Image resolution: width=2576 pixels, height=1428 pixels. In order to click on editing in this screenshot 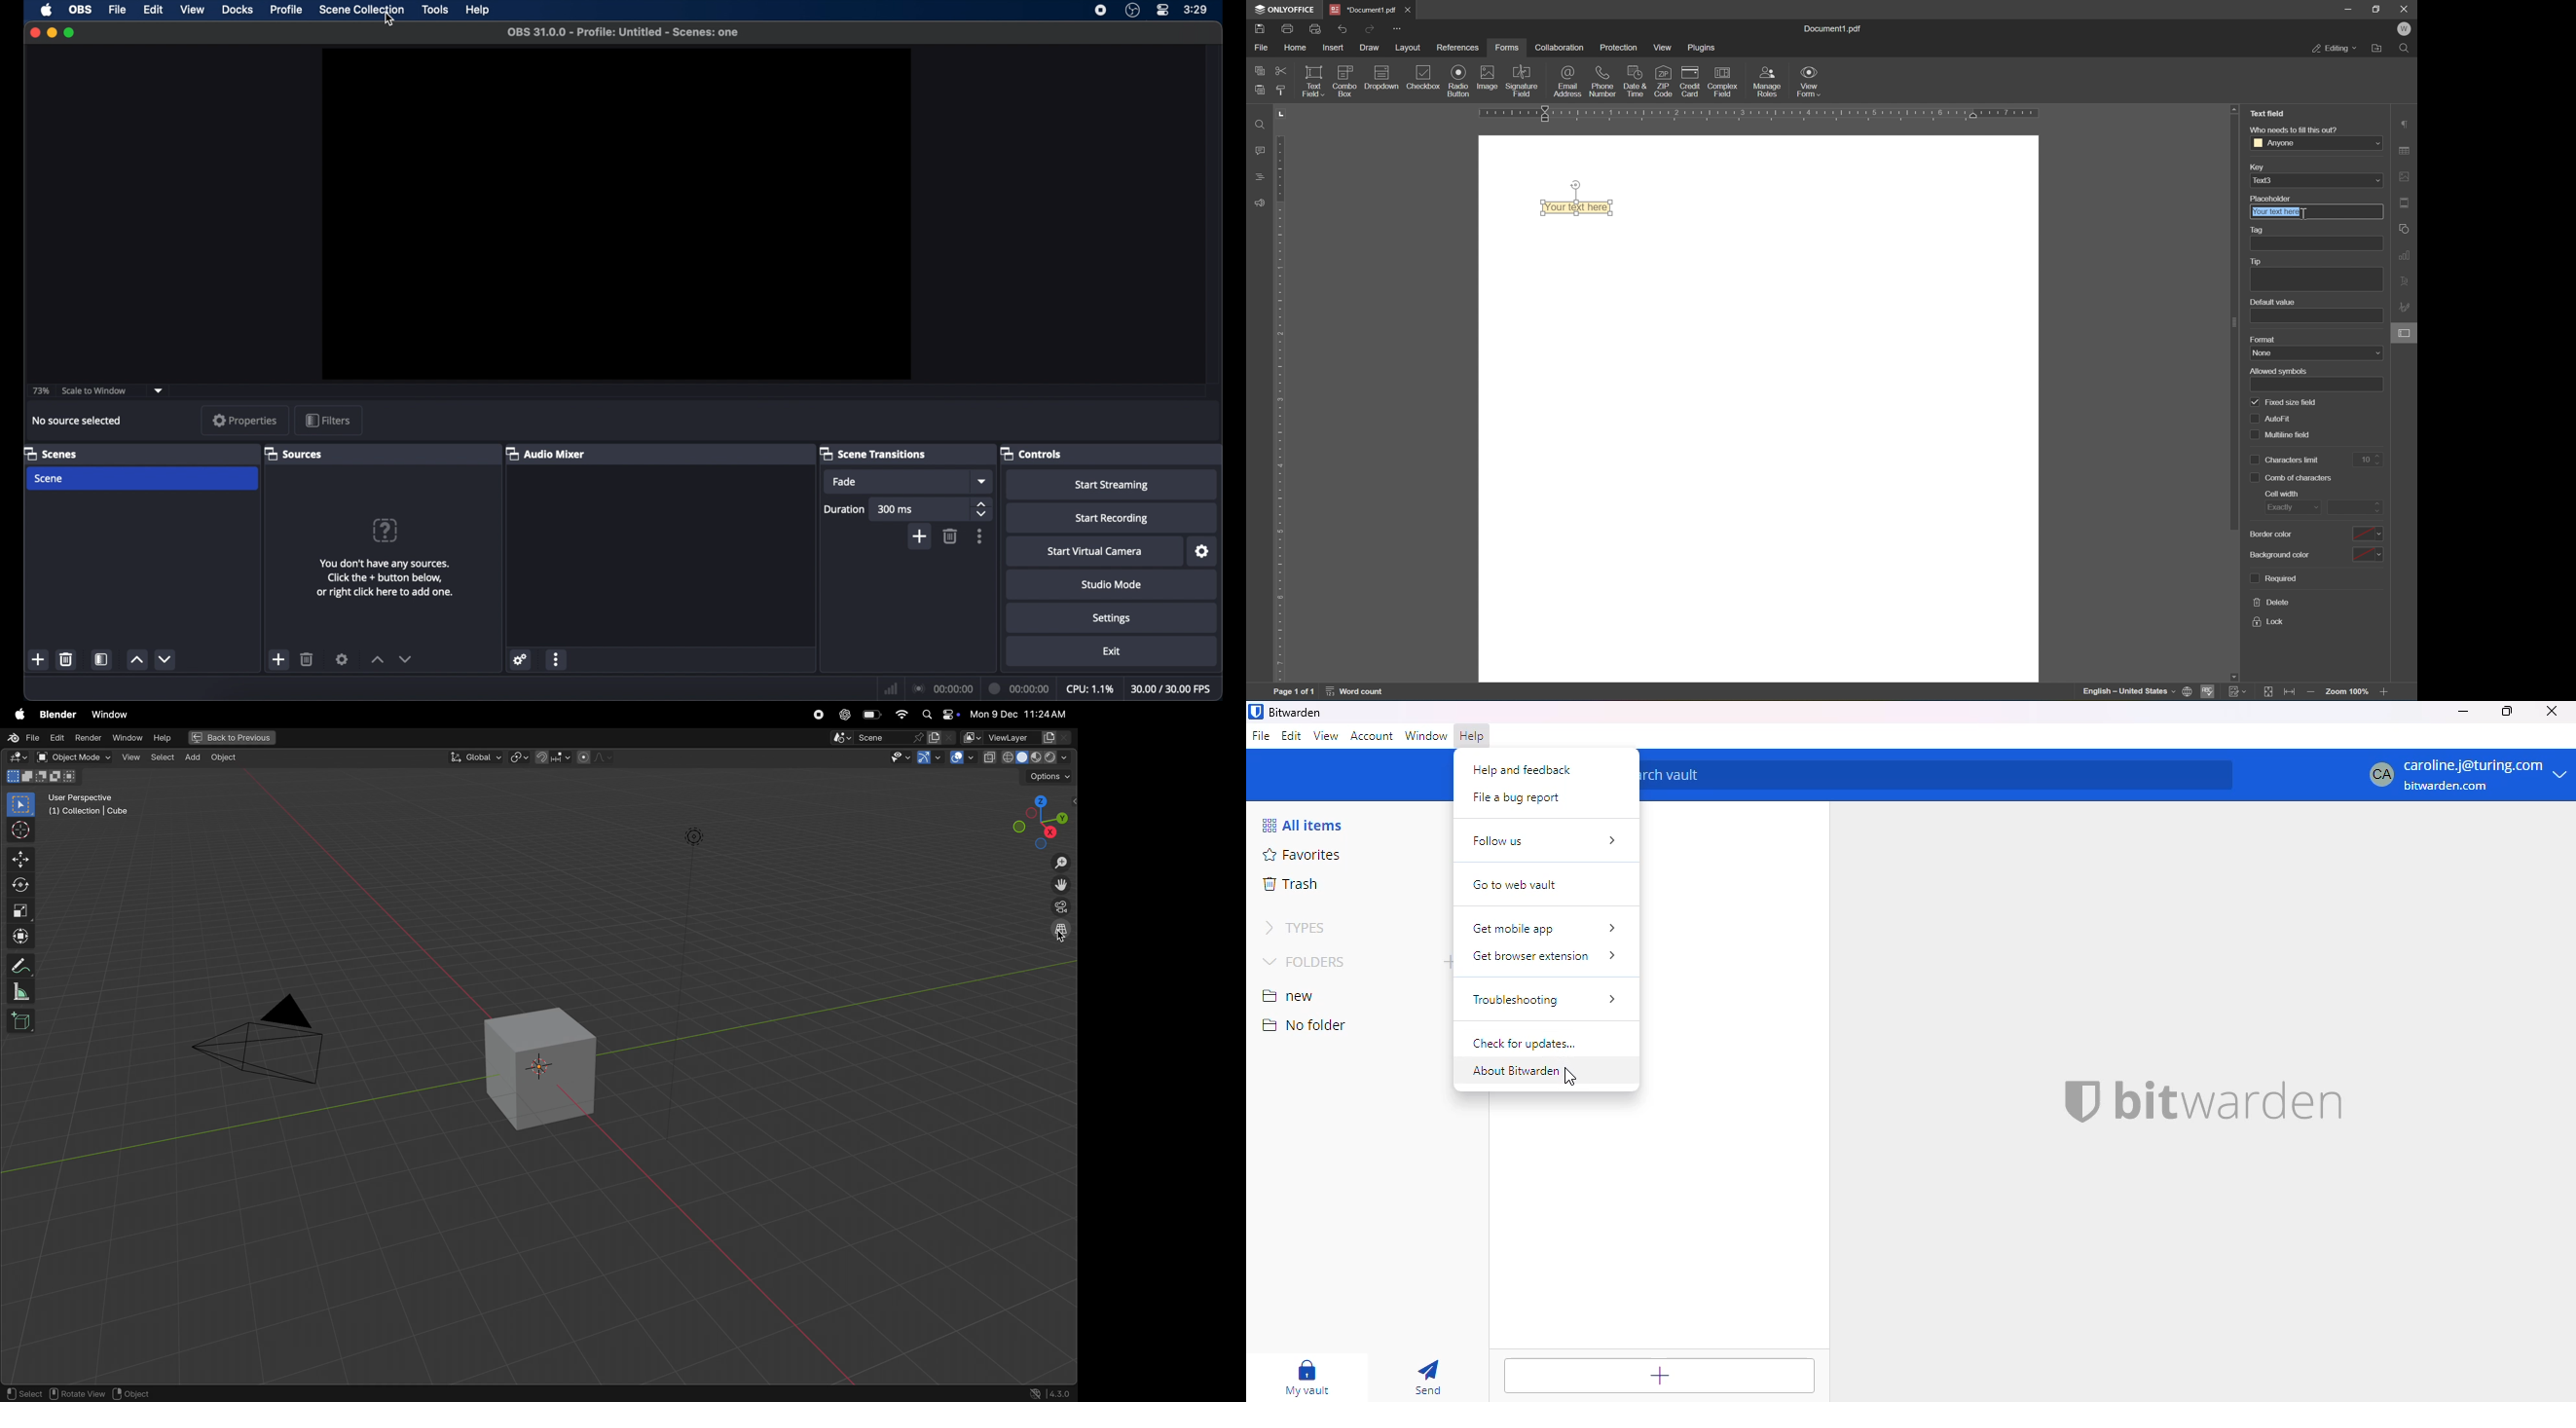, I will do `click(2333, 49)`.